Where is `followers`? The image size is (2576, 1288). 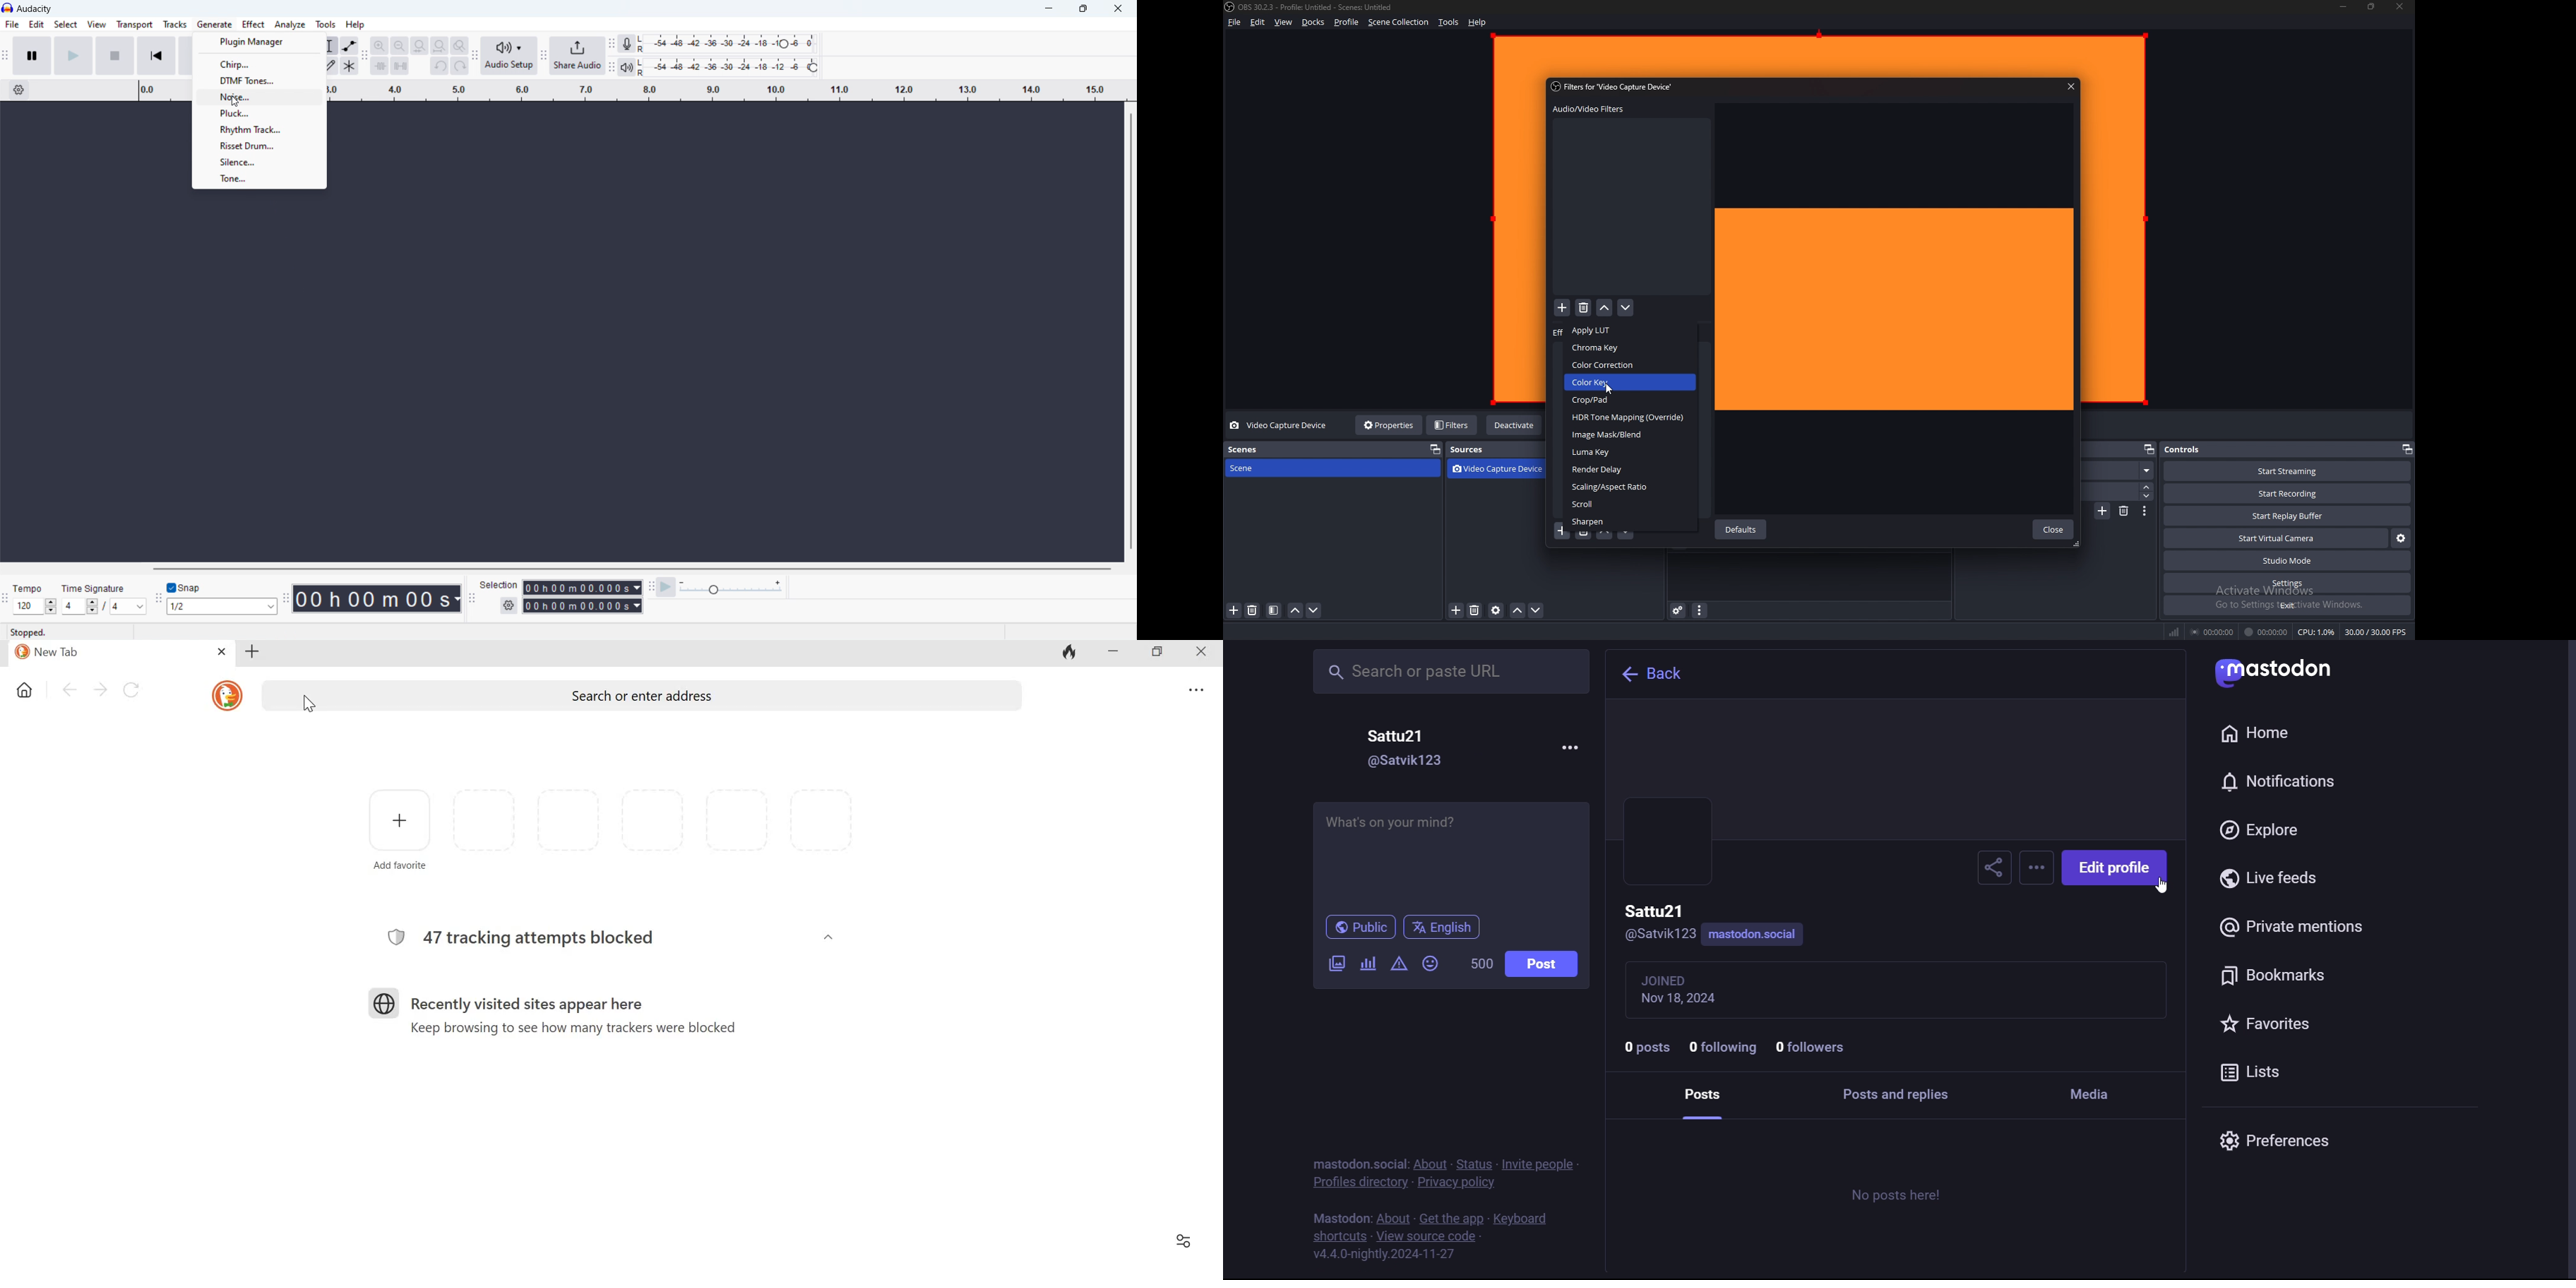
followers is located at coordinates (1811, 1047).